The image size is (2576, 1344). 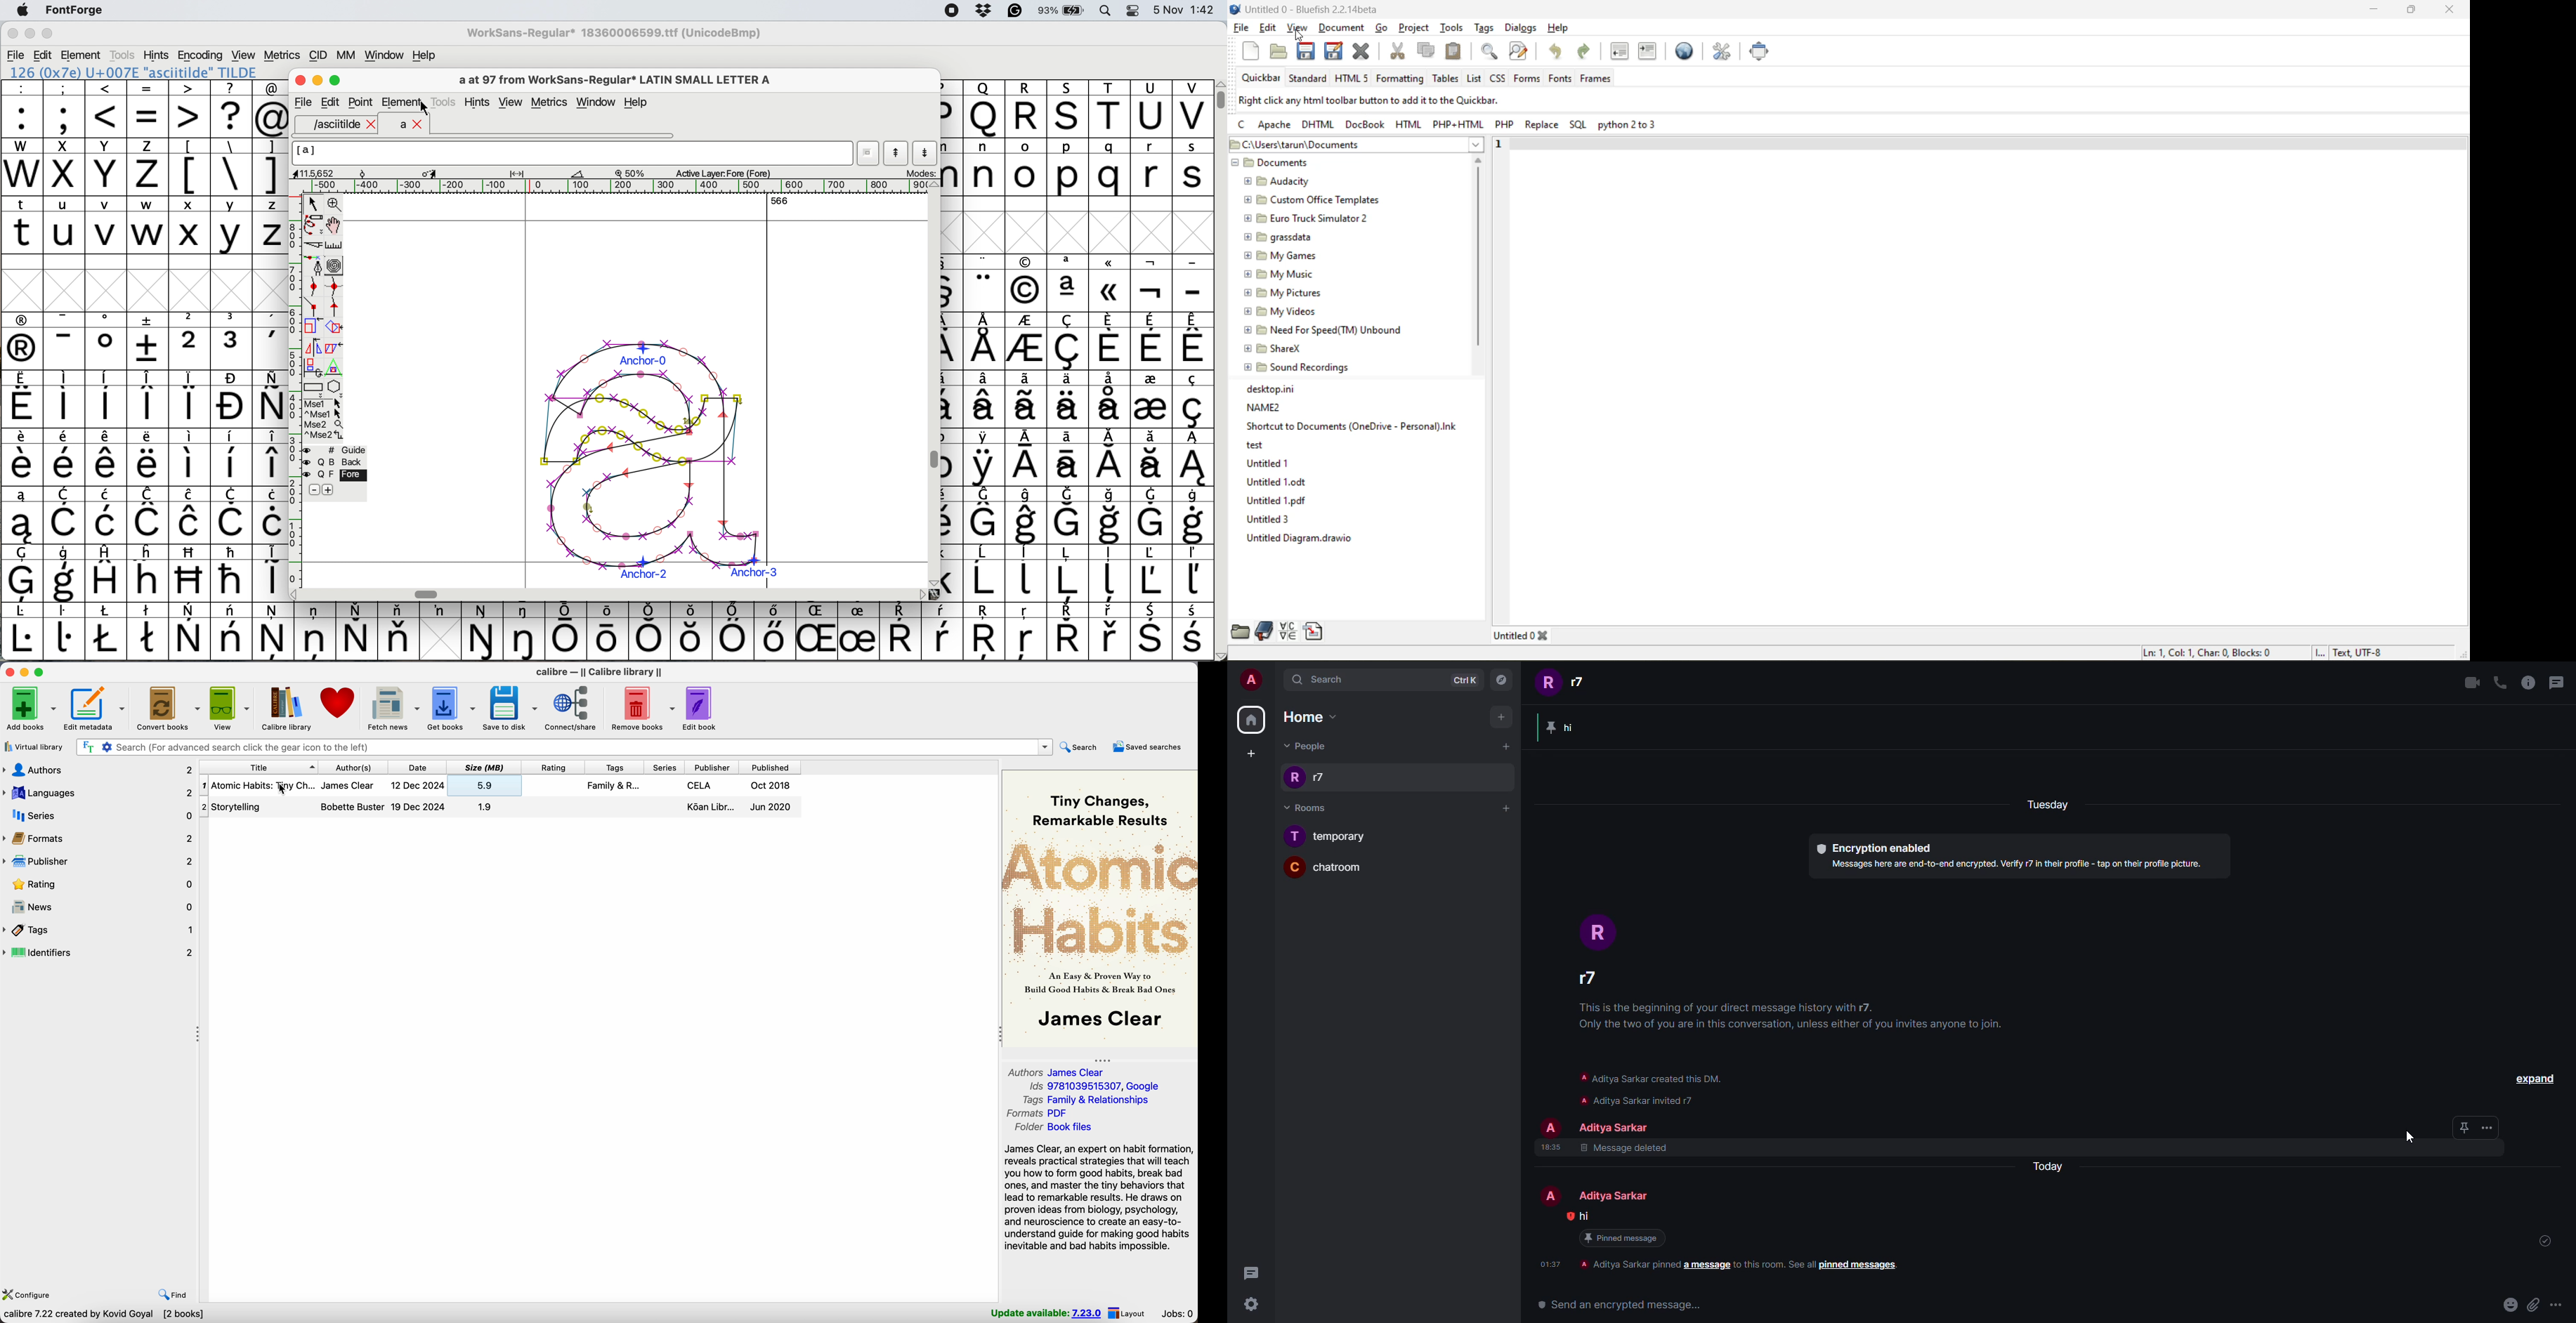 What do you see at coordinates (23, 341) in the screenshot?
I see `symbol` at bounding box center [23, 341].